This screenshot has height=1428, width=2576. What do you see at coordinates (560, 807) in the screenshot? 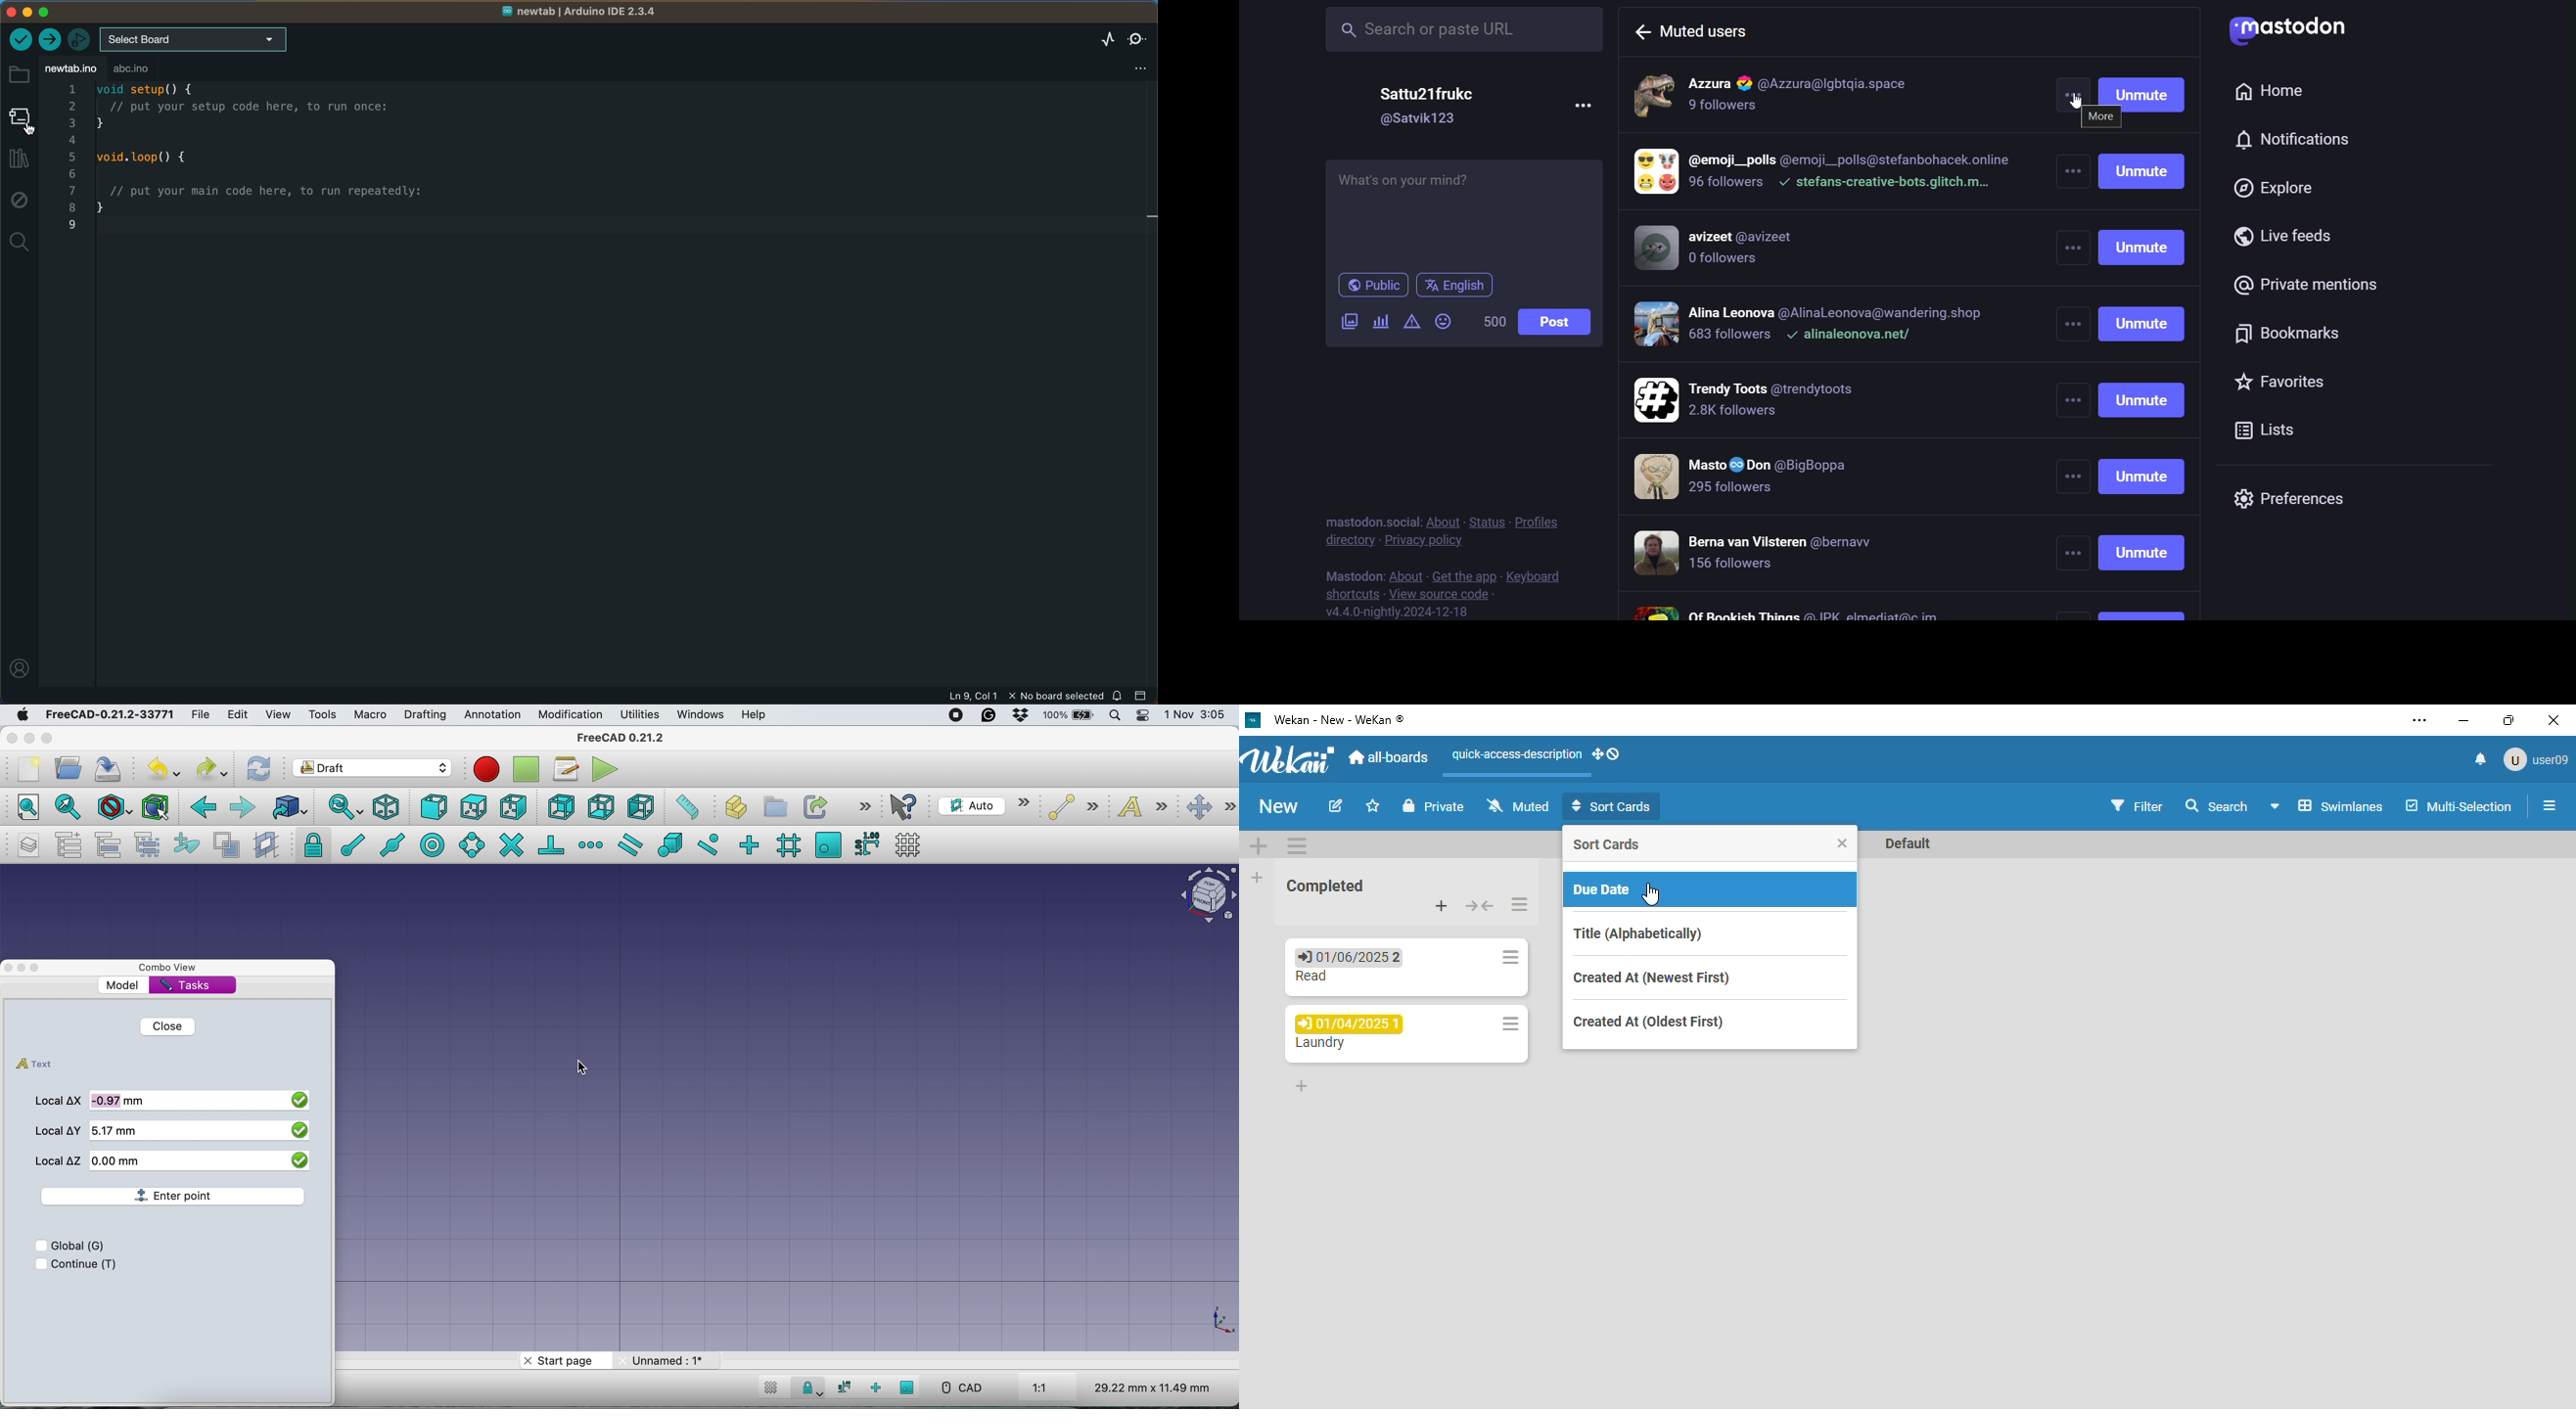
I see `rear` at bounding box center [560, 807].